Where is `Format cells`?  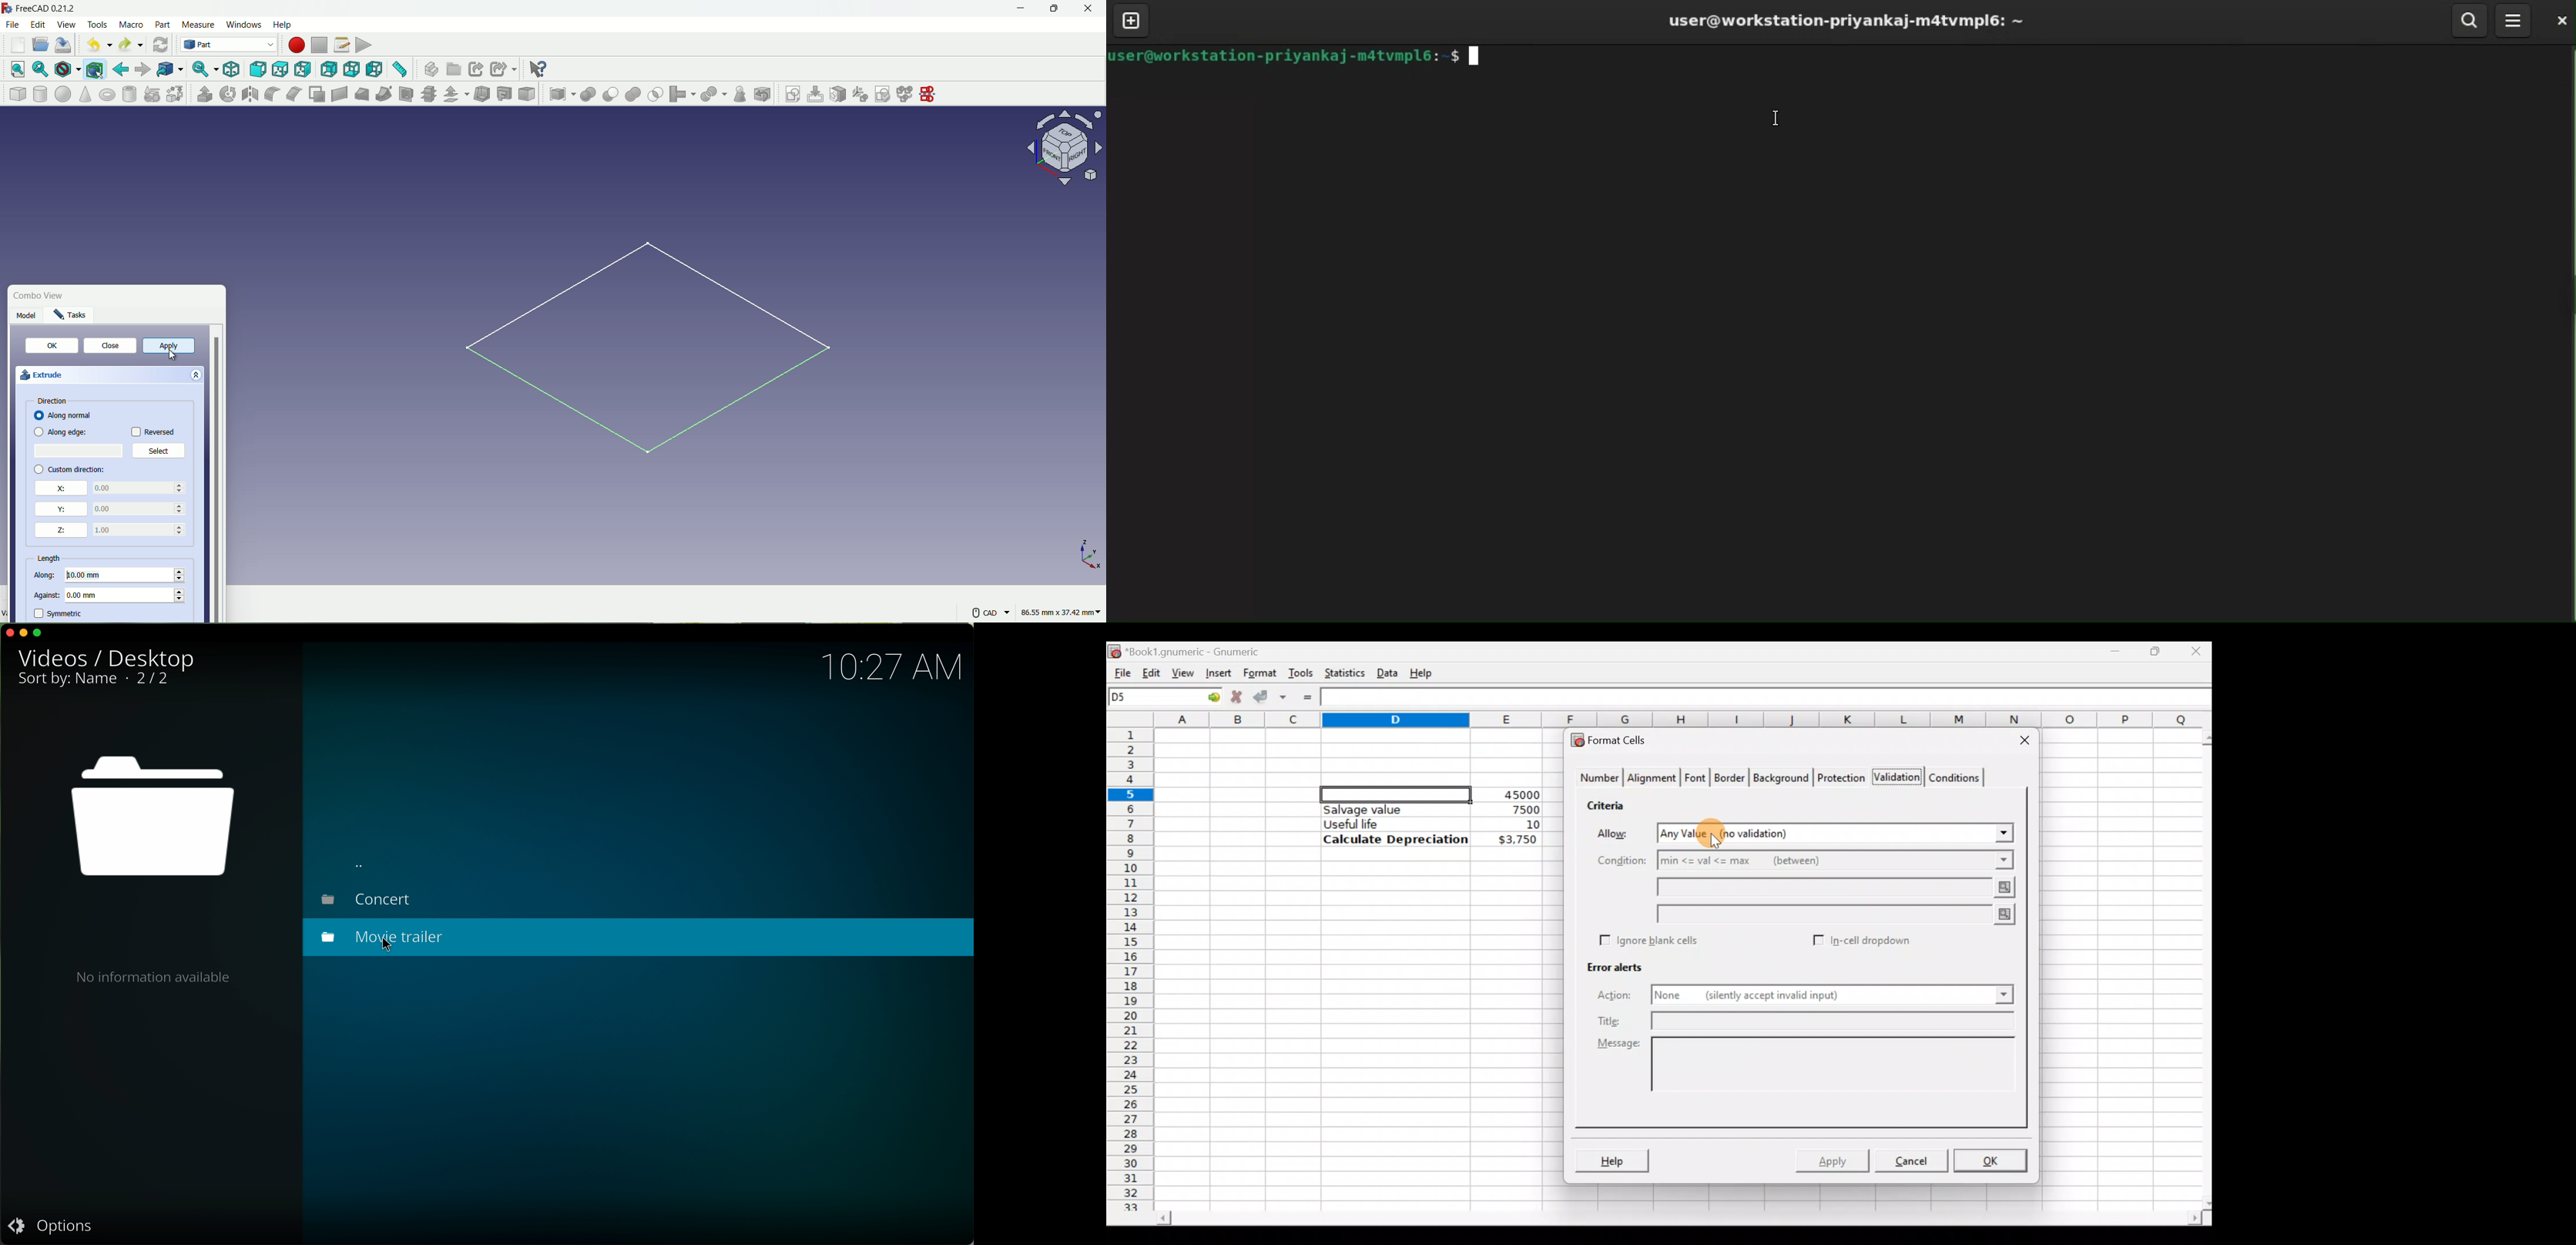
Format cells is located at coordinates (1615, 740).